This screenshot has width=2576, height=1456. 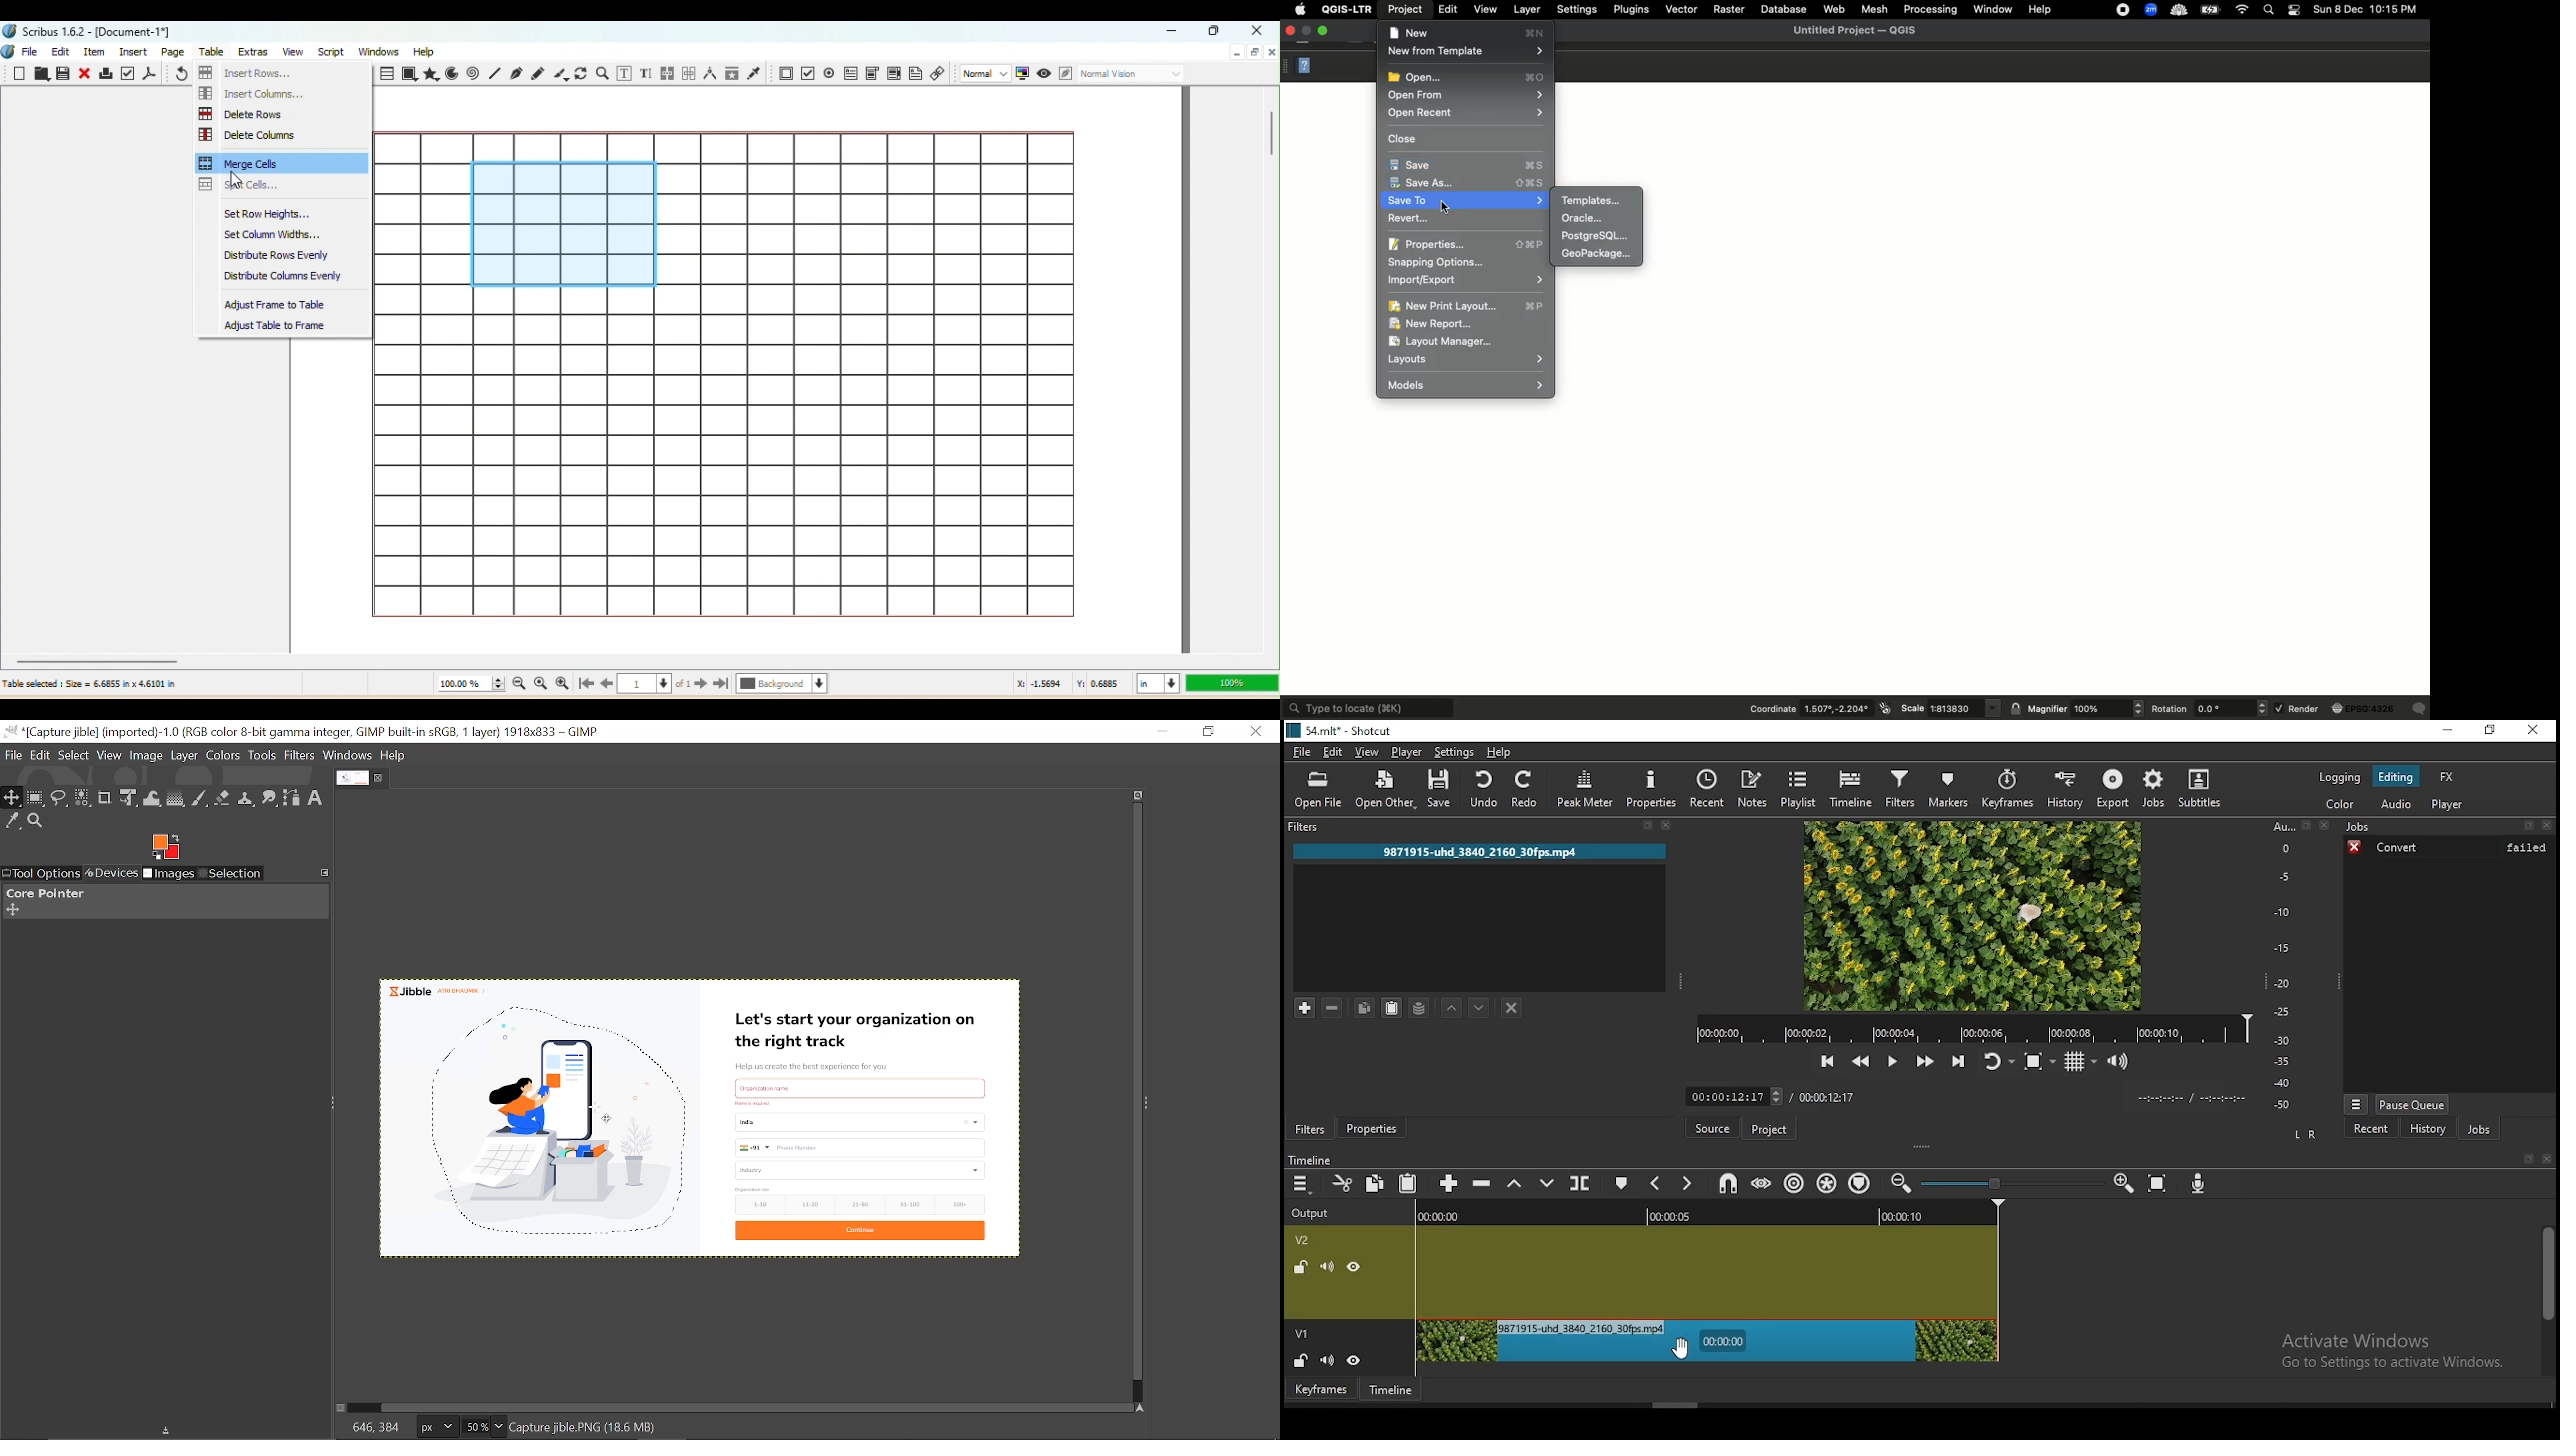 I want to click on deselect filter, so click(x=1511, y=1008).